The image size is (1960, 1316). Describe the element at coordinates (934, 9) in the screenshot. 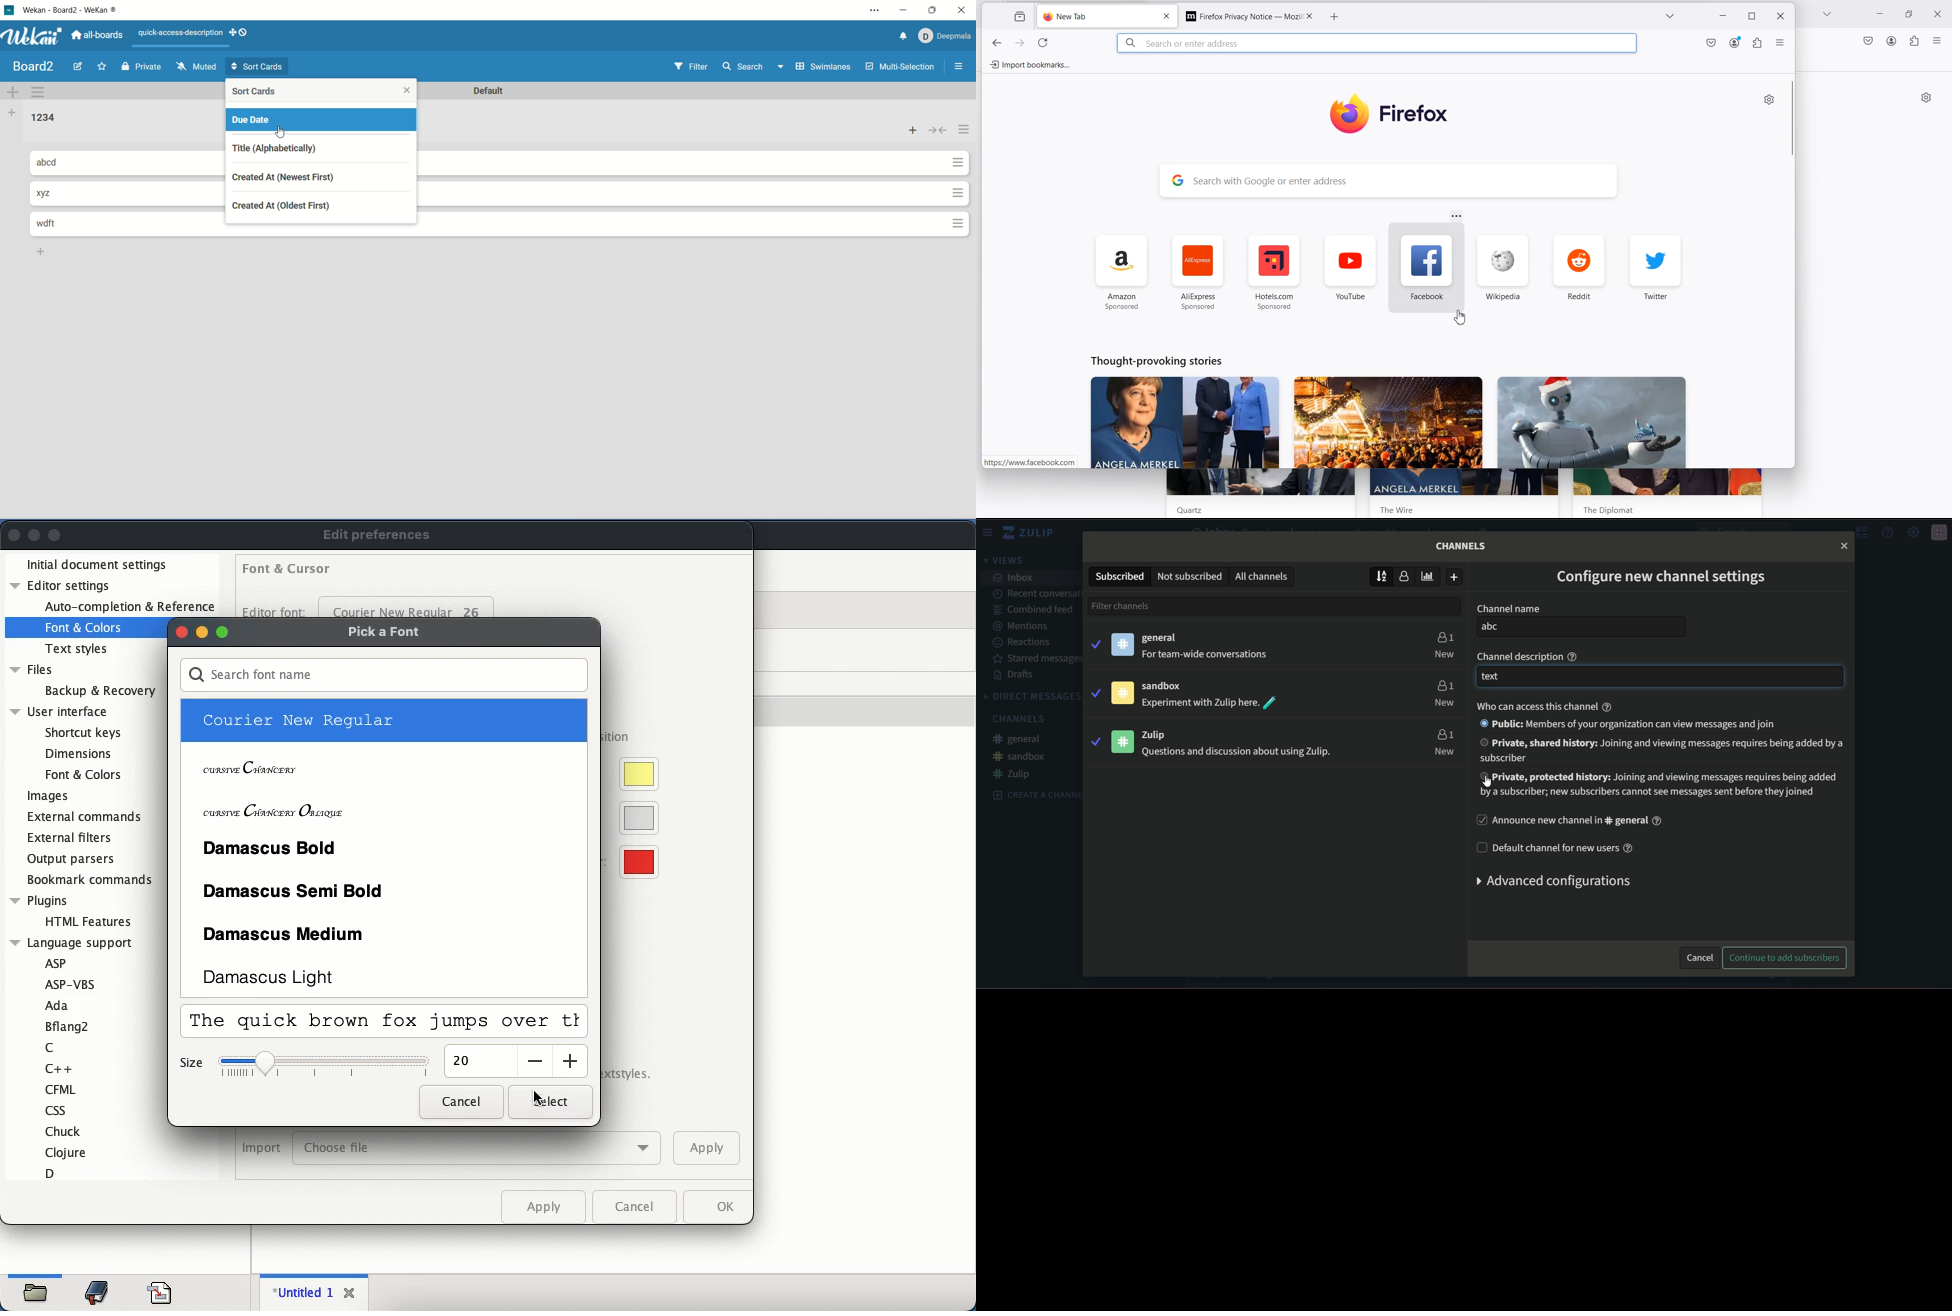

I see `maximize` at that location.